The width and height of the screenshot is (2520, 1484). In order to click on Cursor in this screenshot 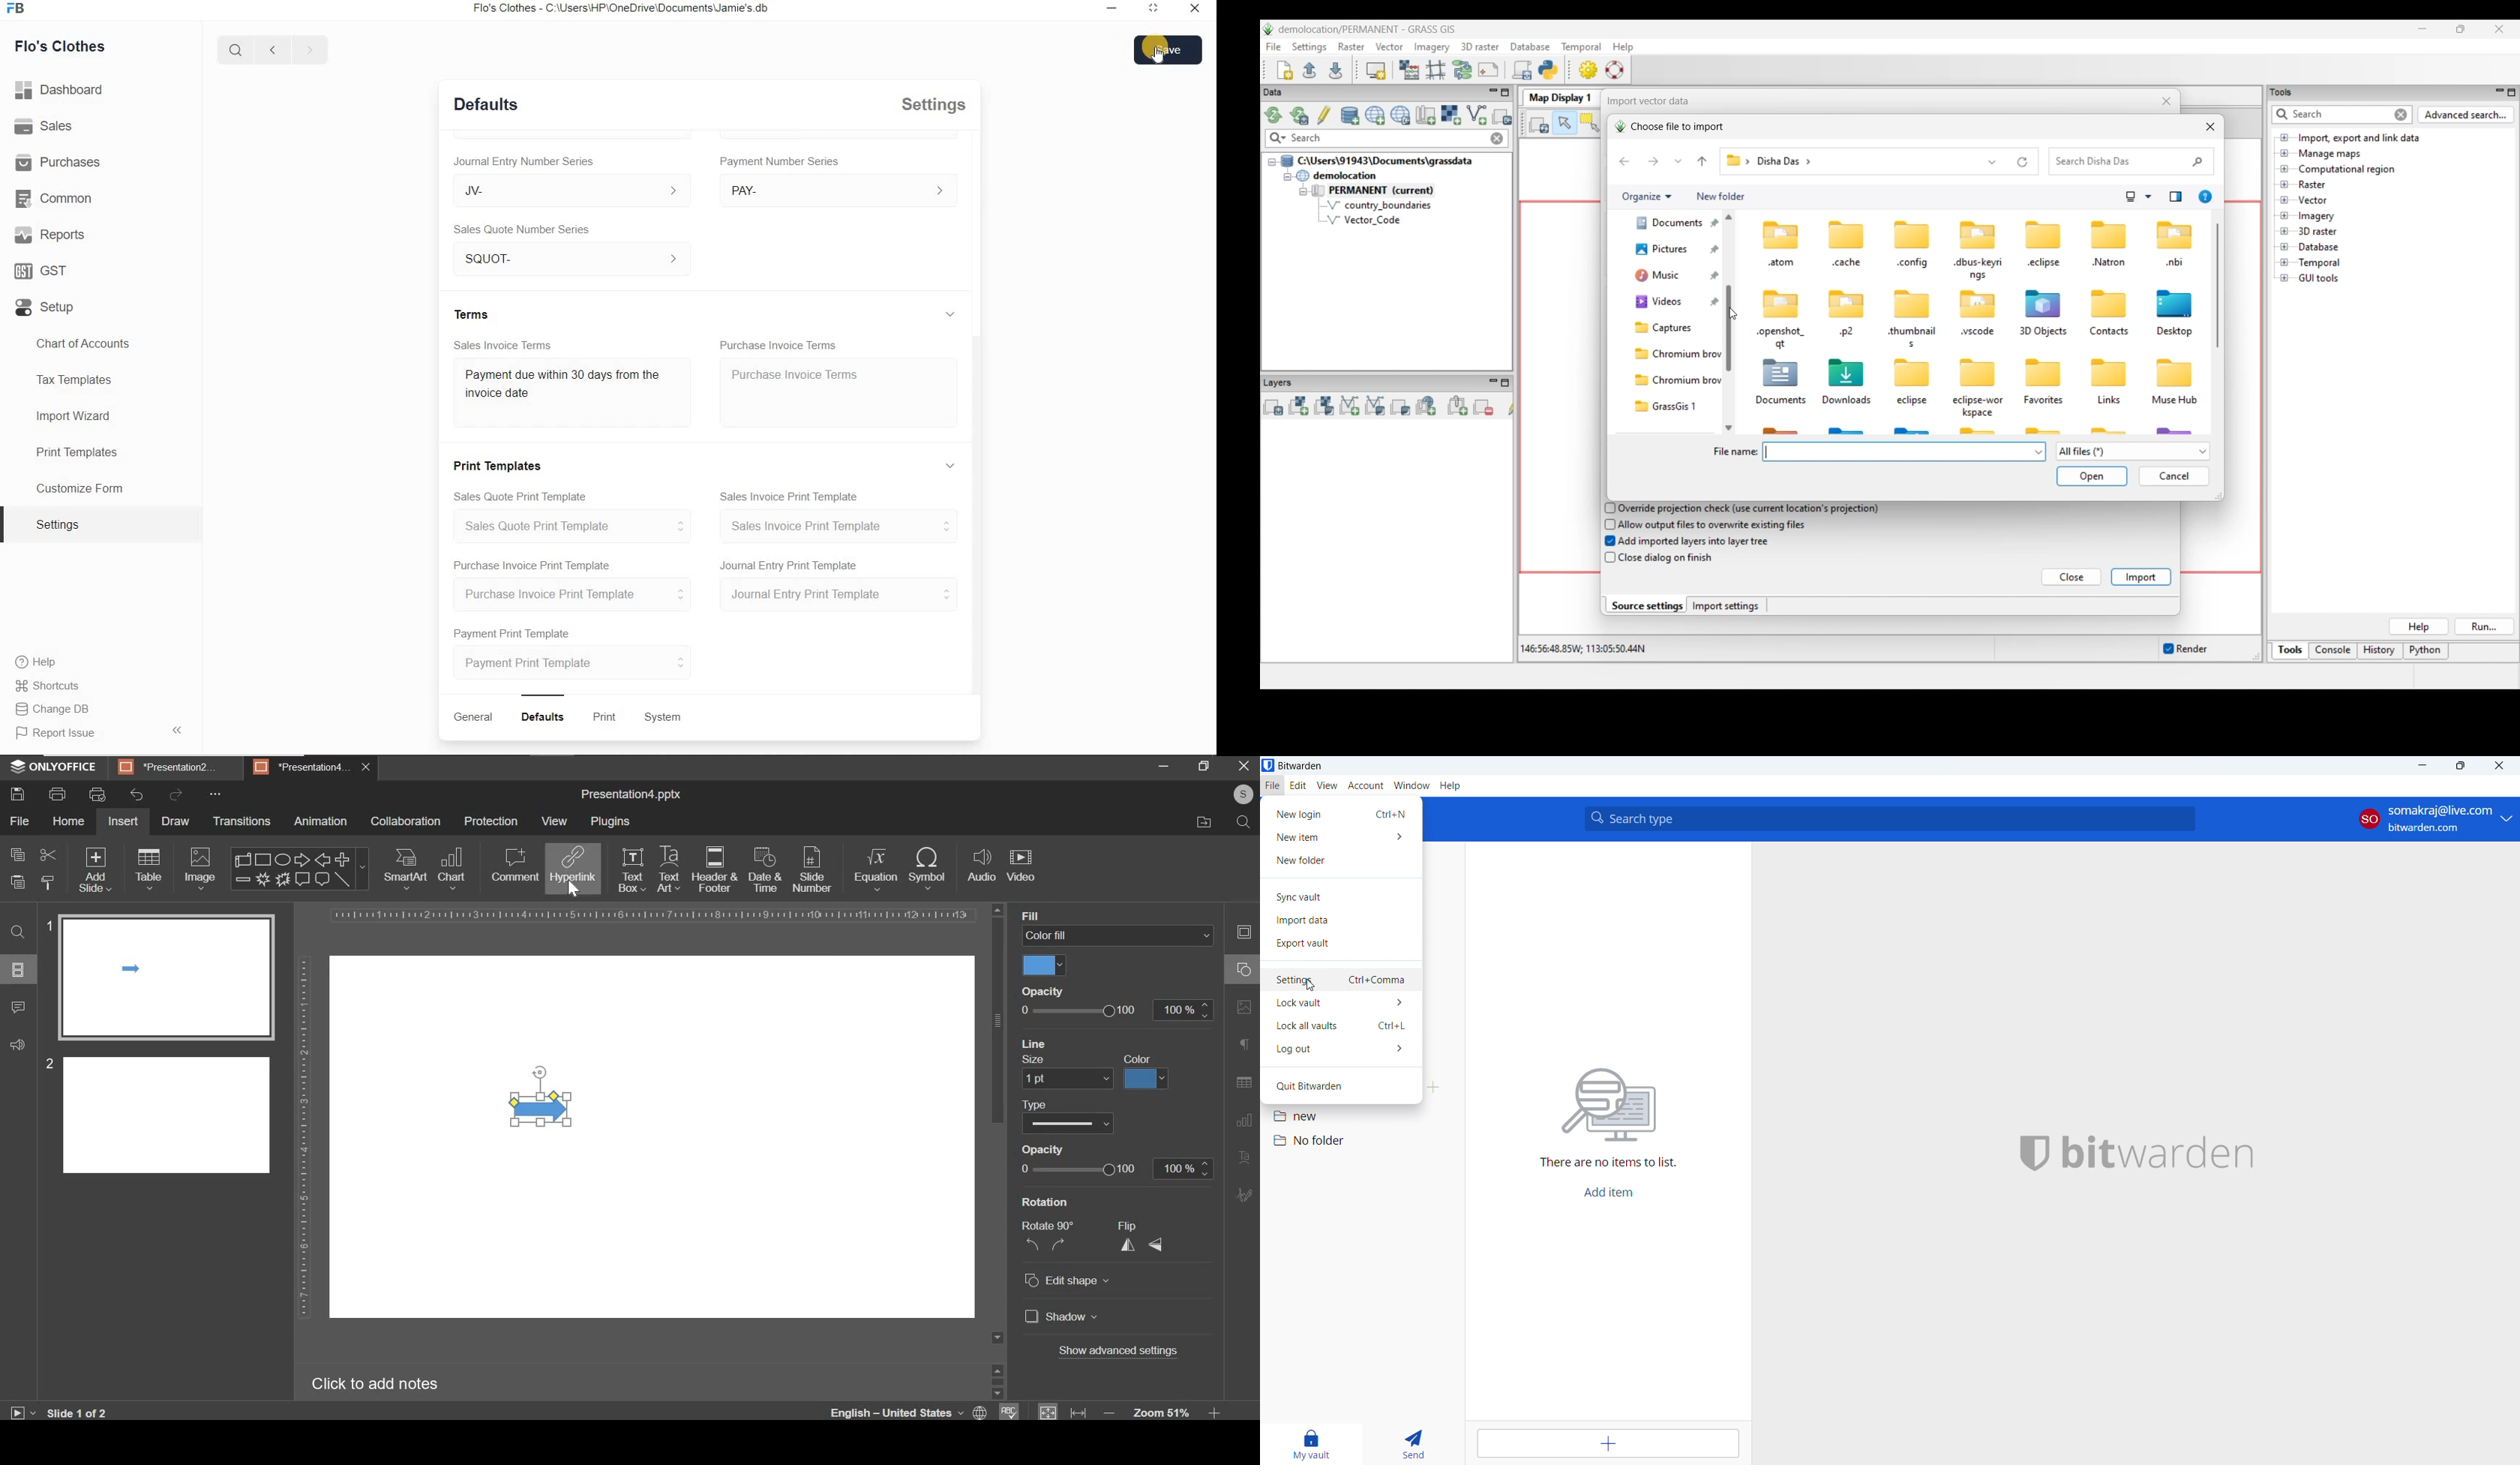, I will do `click(1159, 54)`.